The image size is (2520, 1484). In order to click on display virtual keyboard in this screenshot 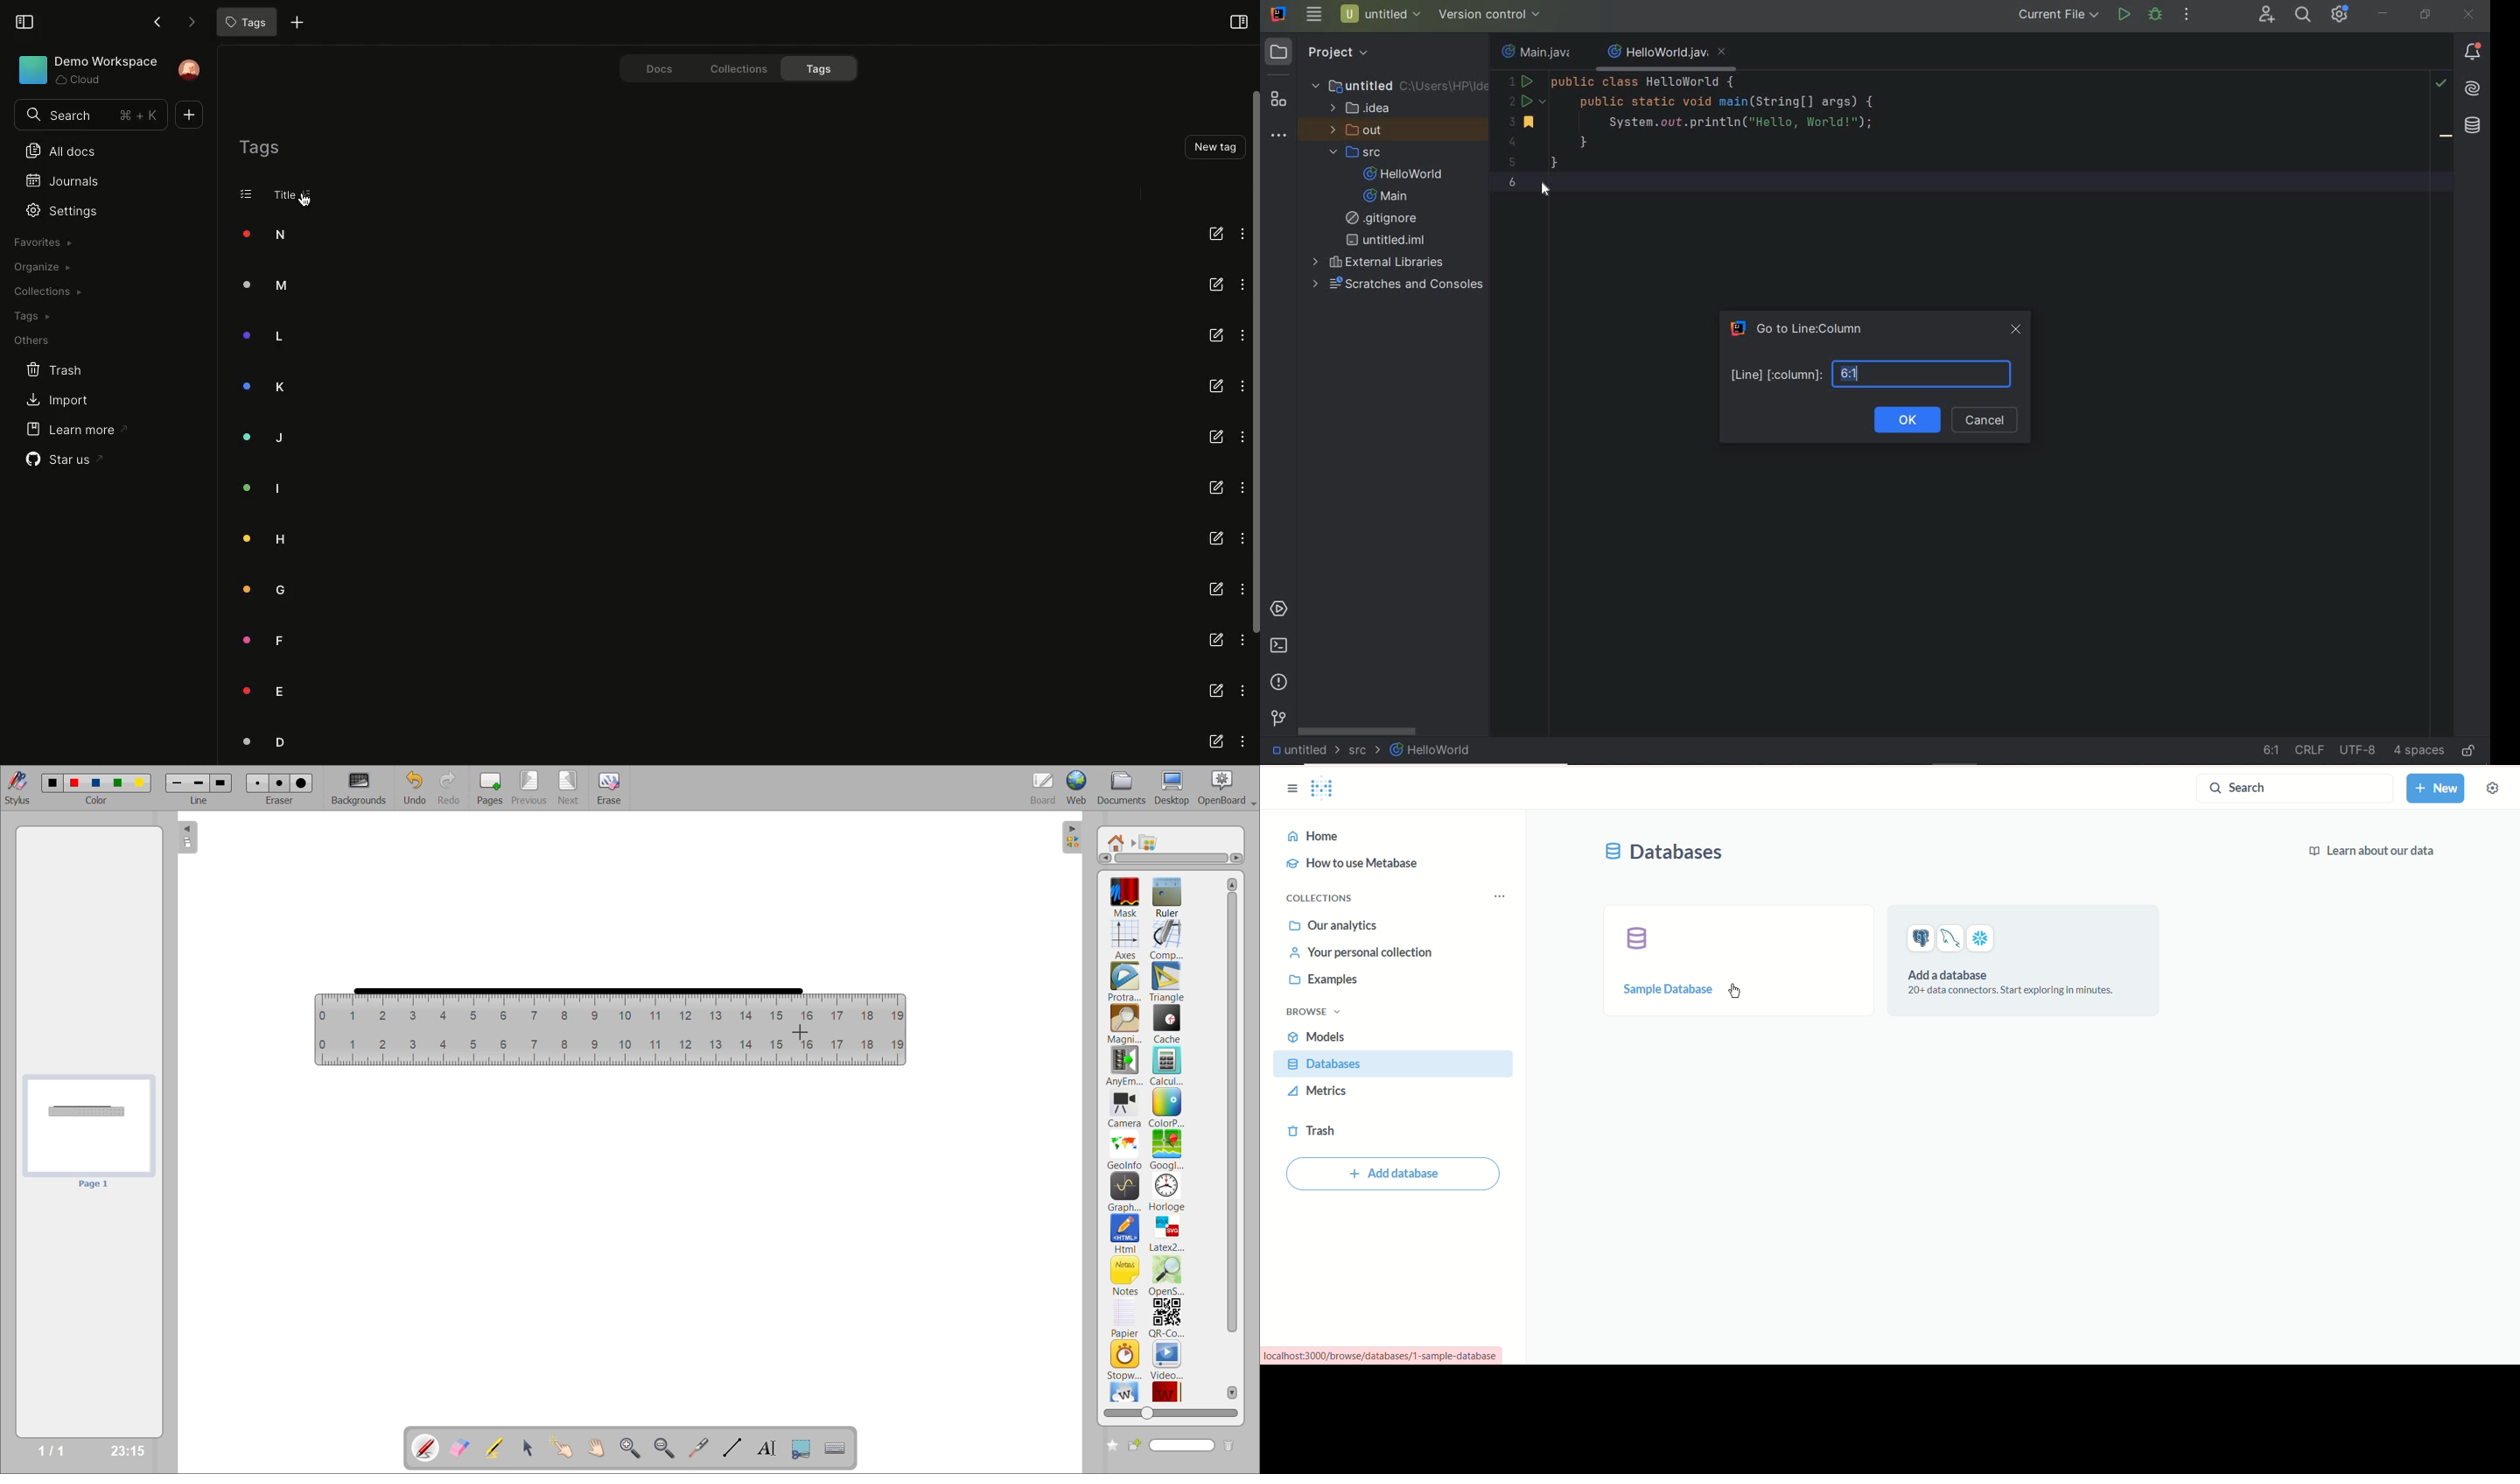, I will do `click(837, 1448)`.